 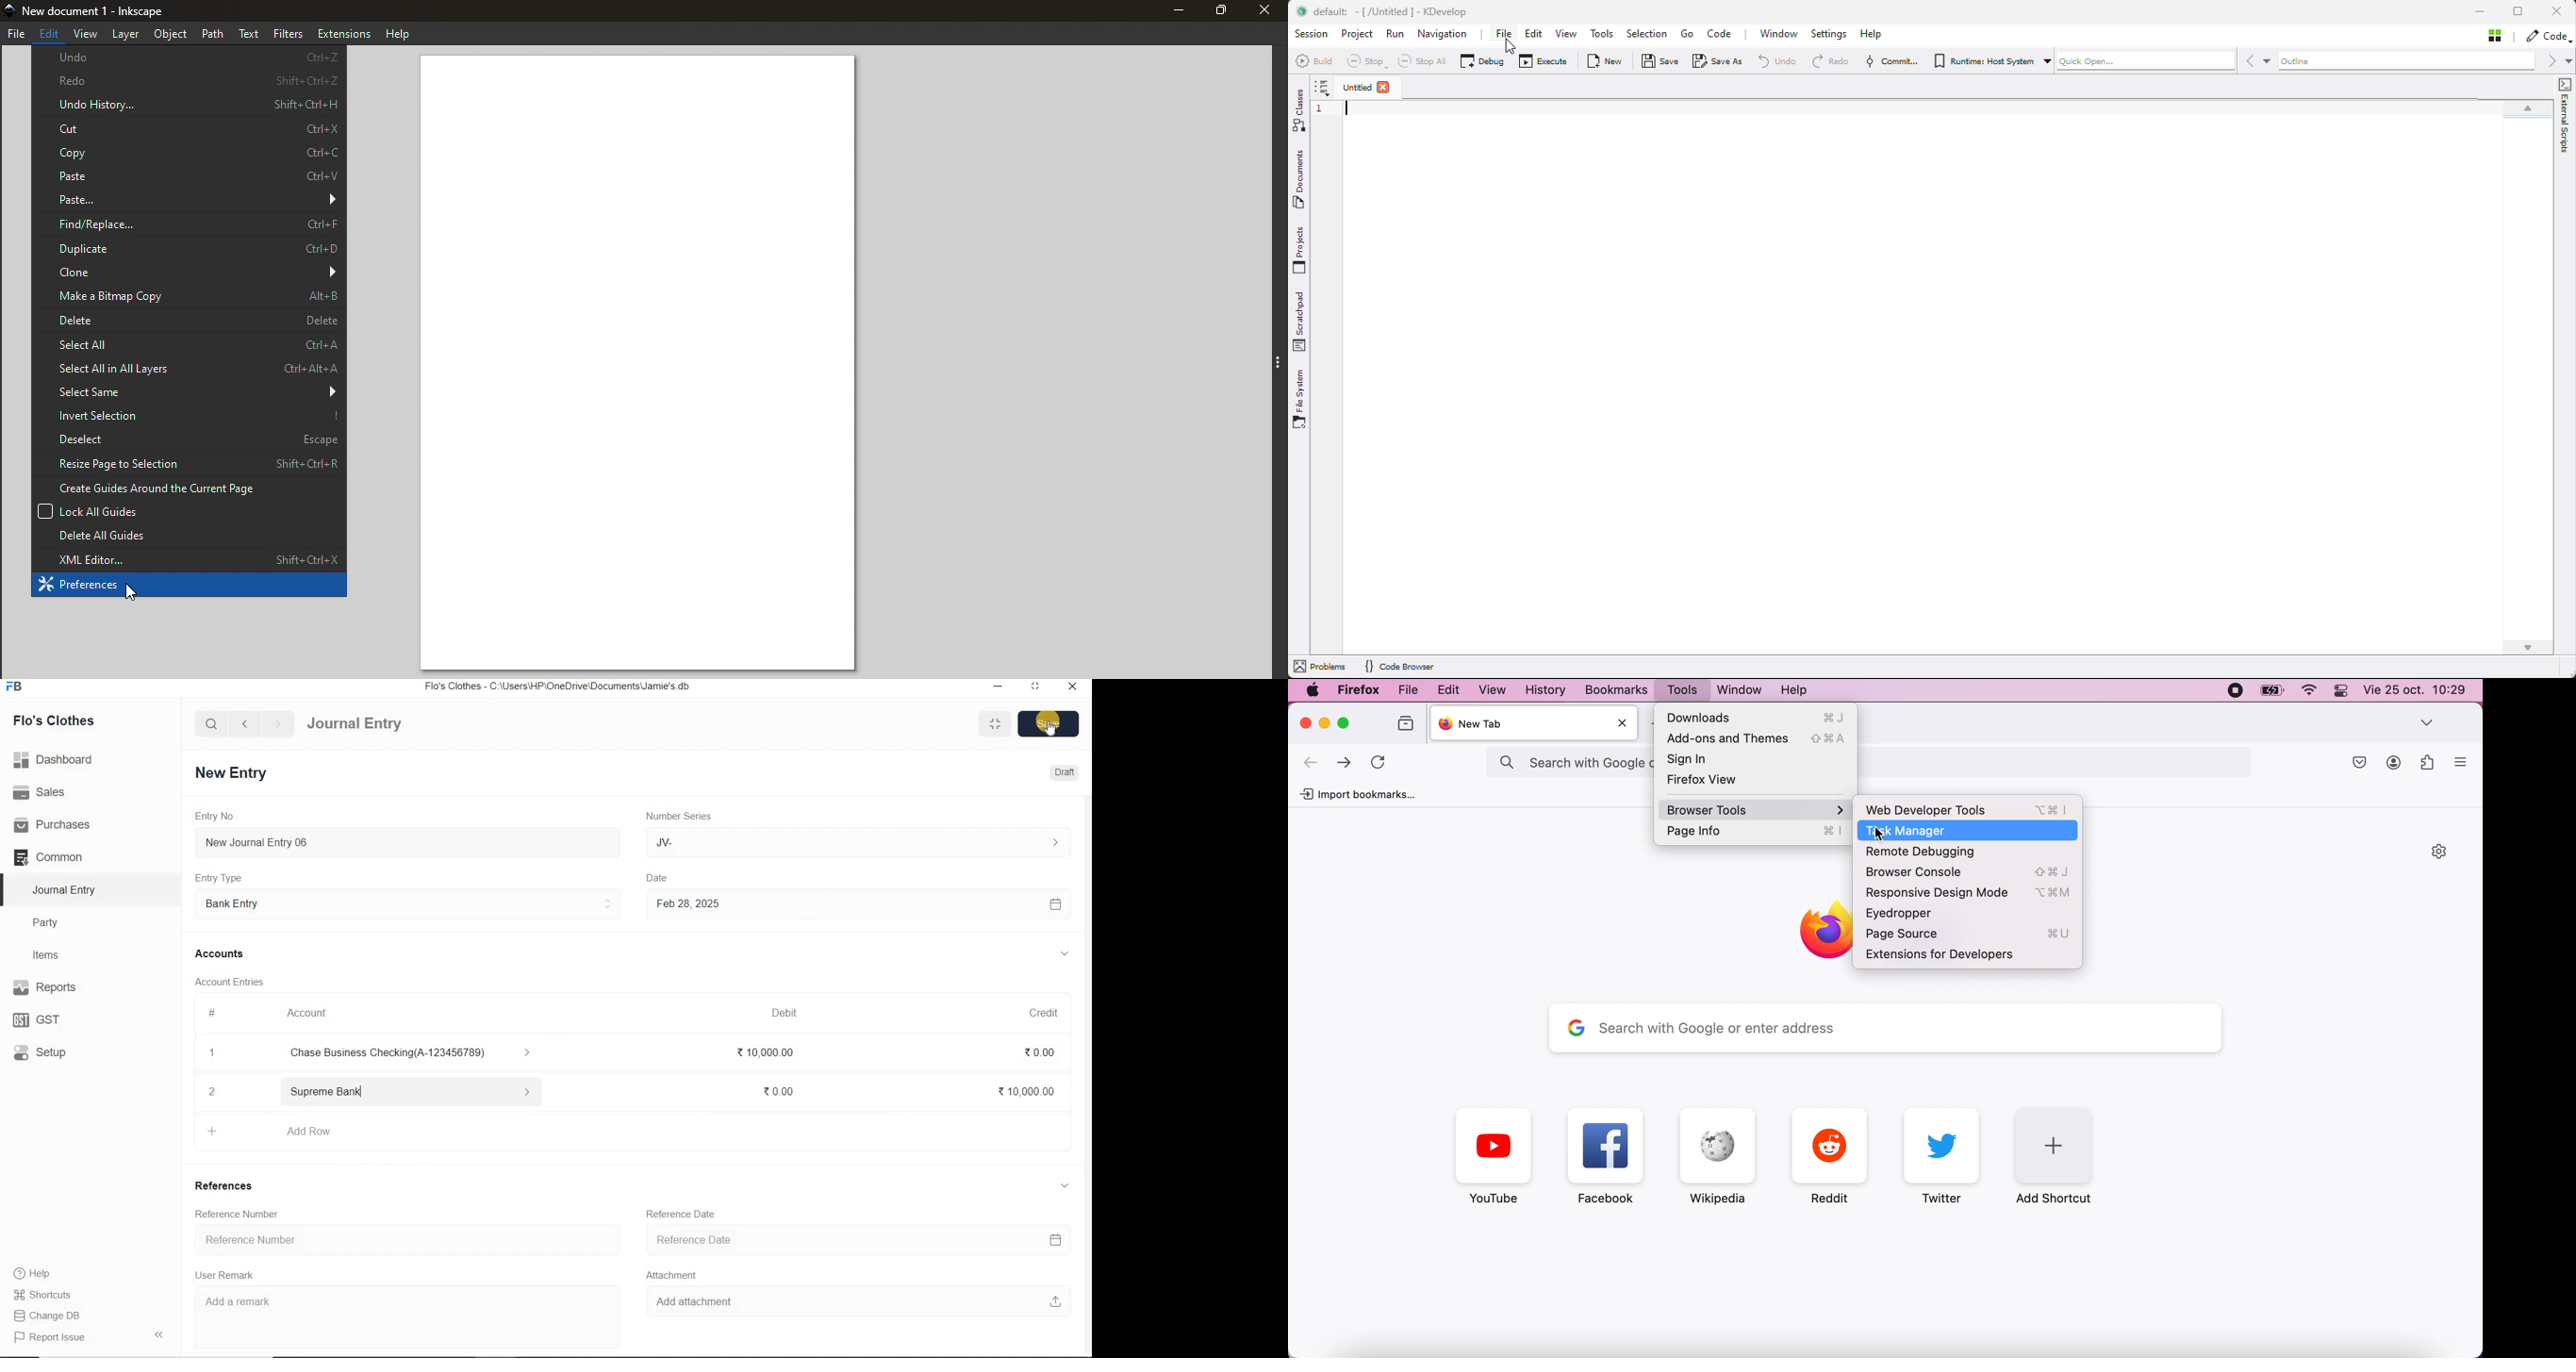 What do you see at coordinates (1607, 1156) in the screenshot?
I see `Facebook` at bounding box center [1607, 1156].